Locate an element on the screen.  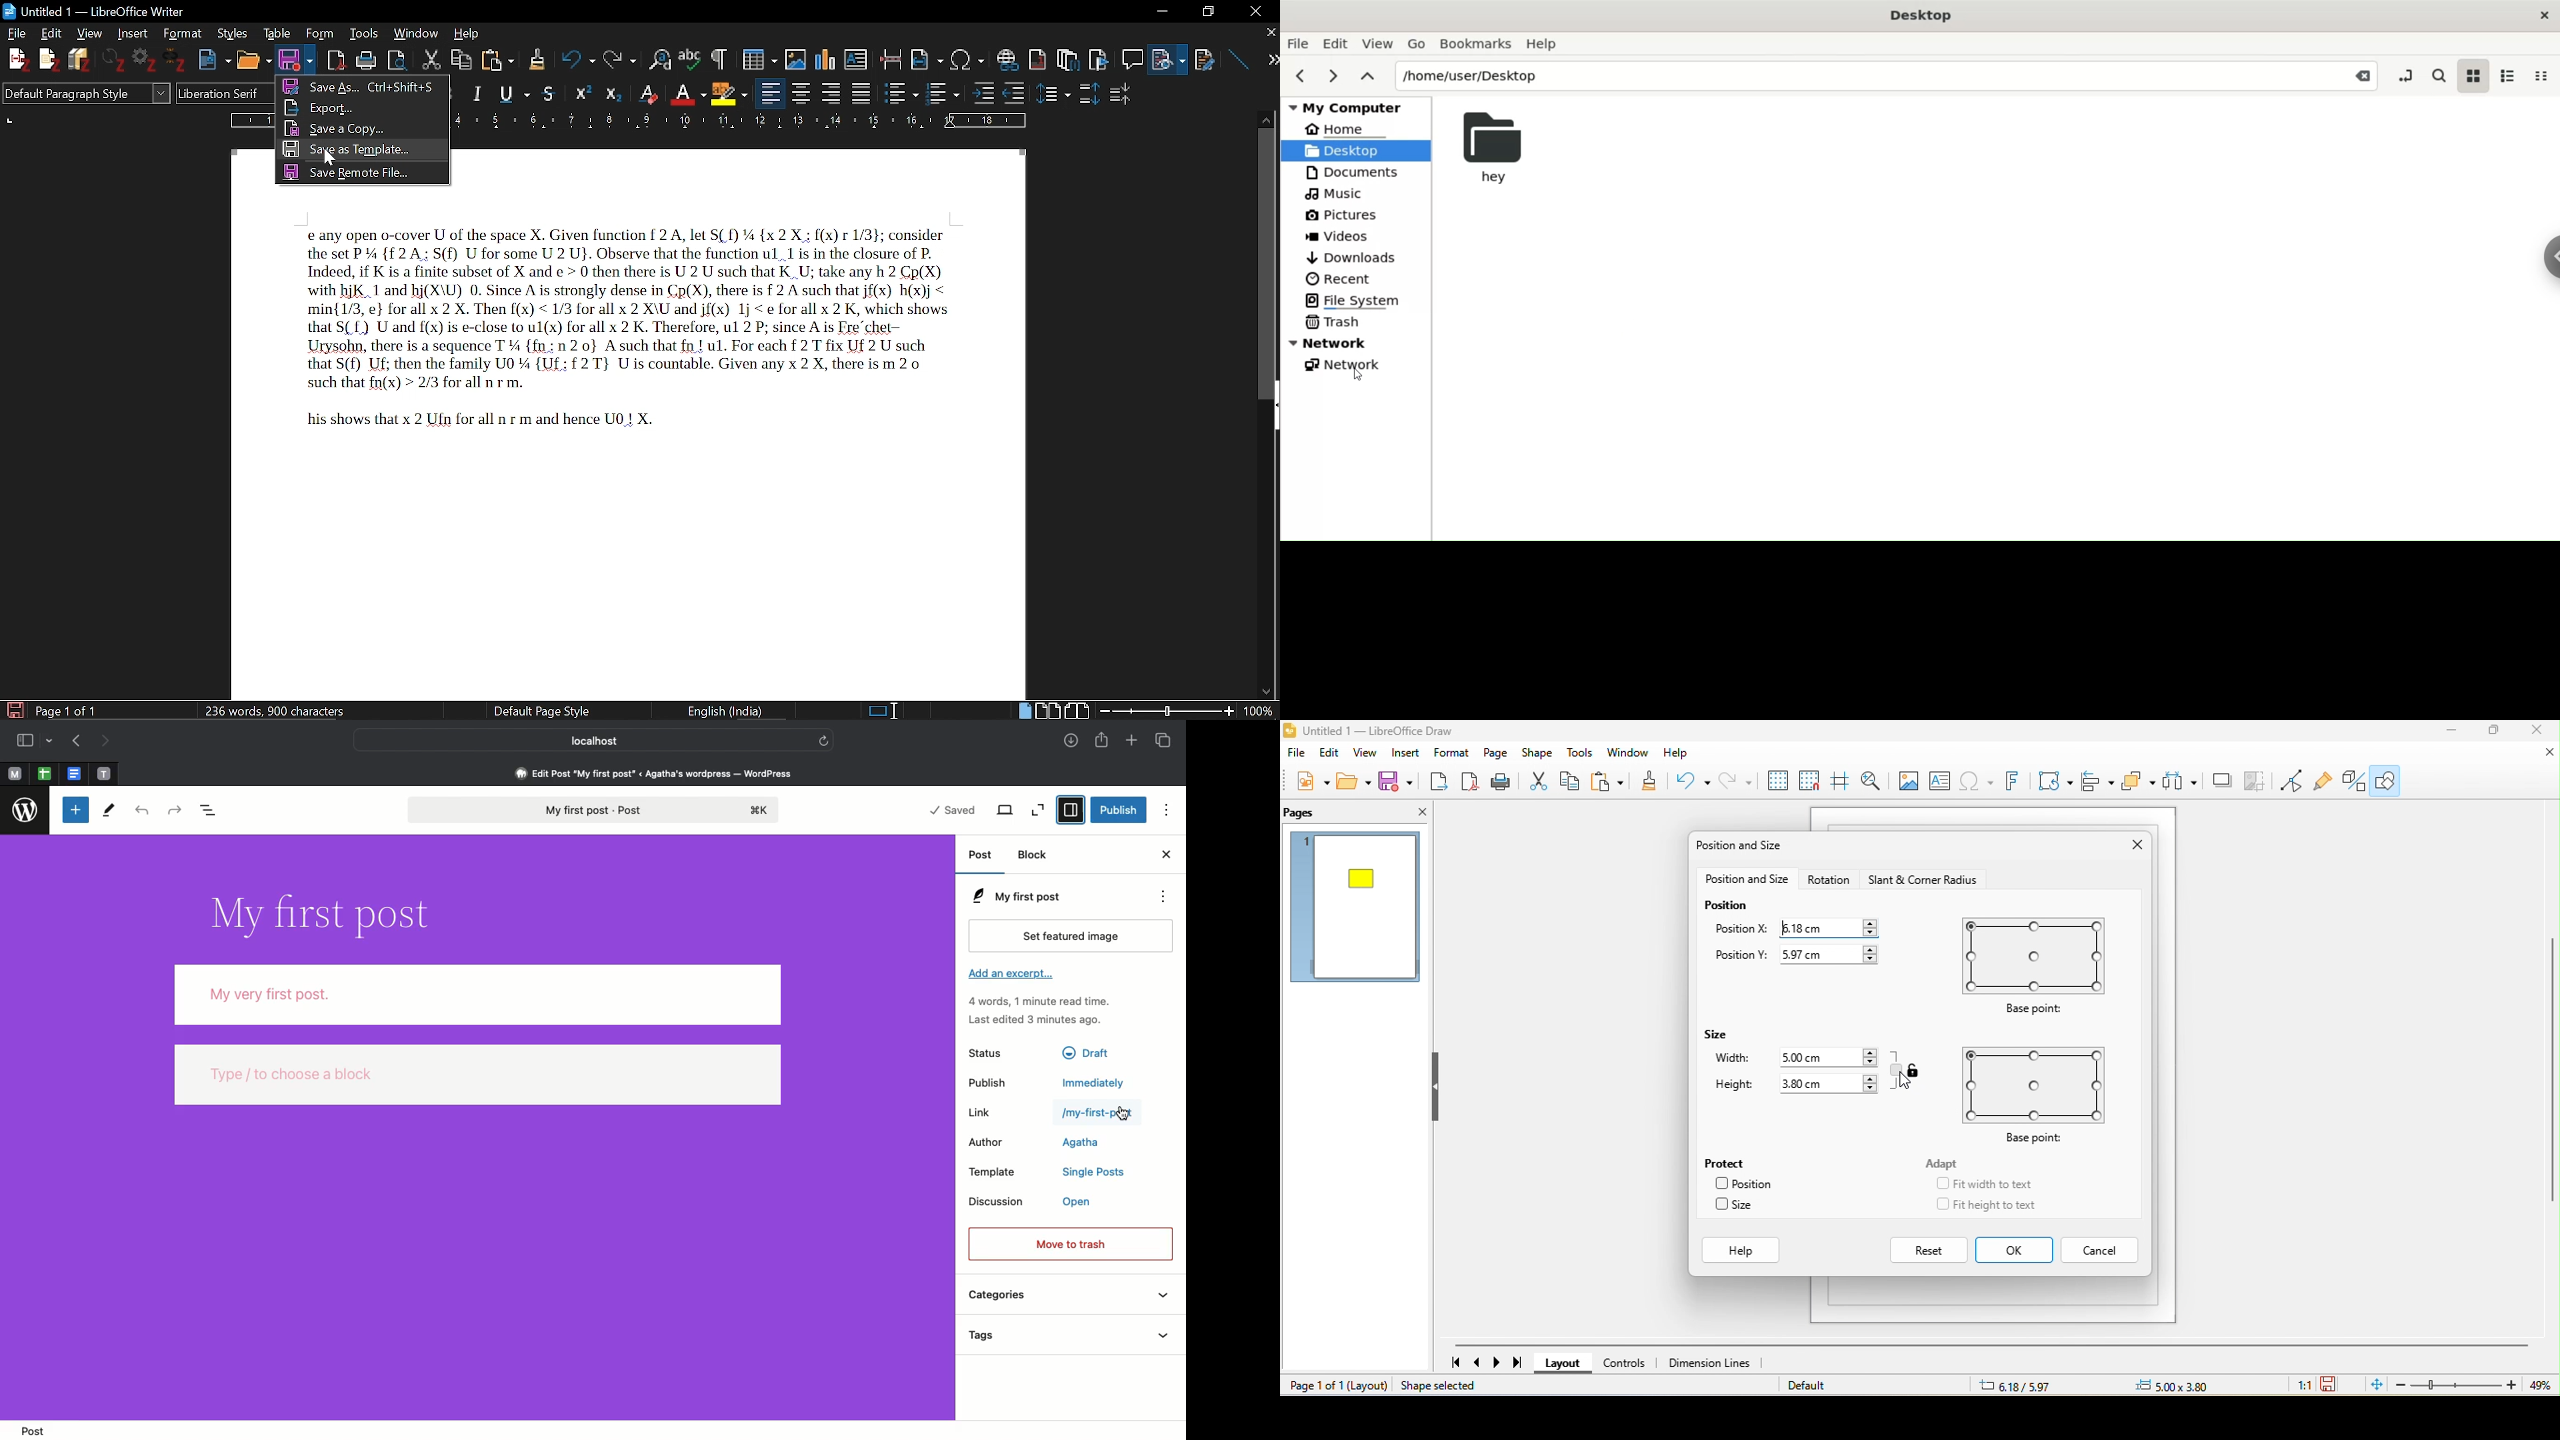
icon view is located at coordinates (2473, 77).